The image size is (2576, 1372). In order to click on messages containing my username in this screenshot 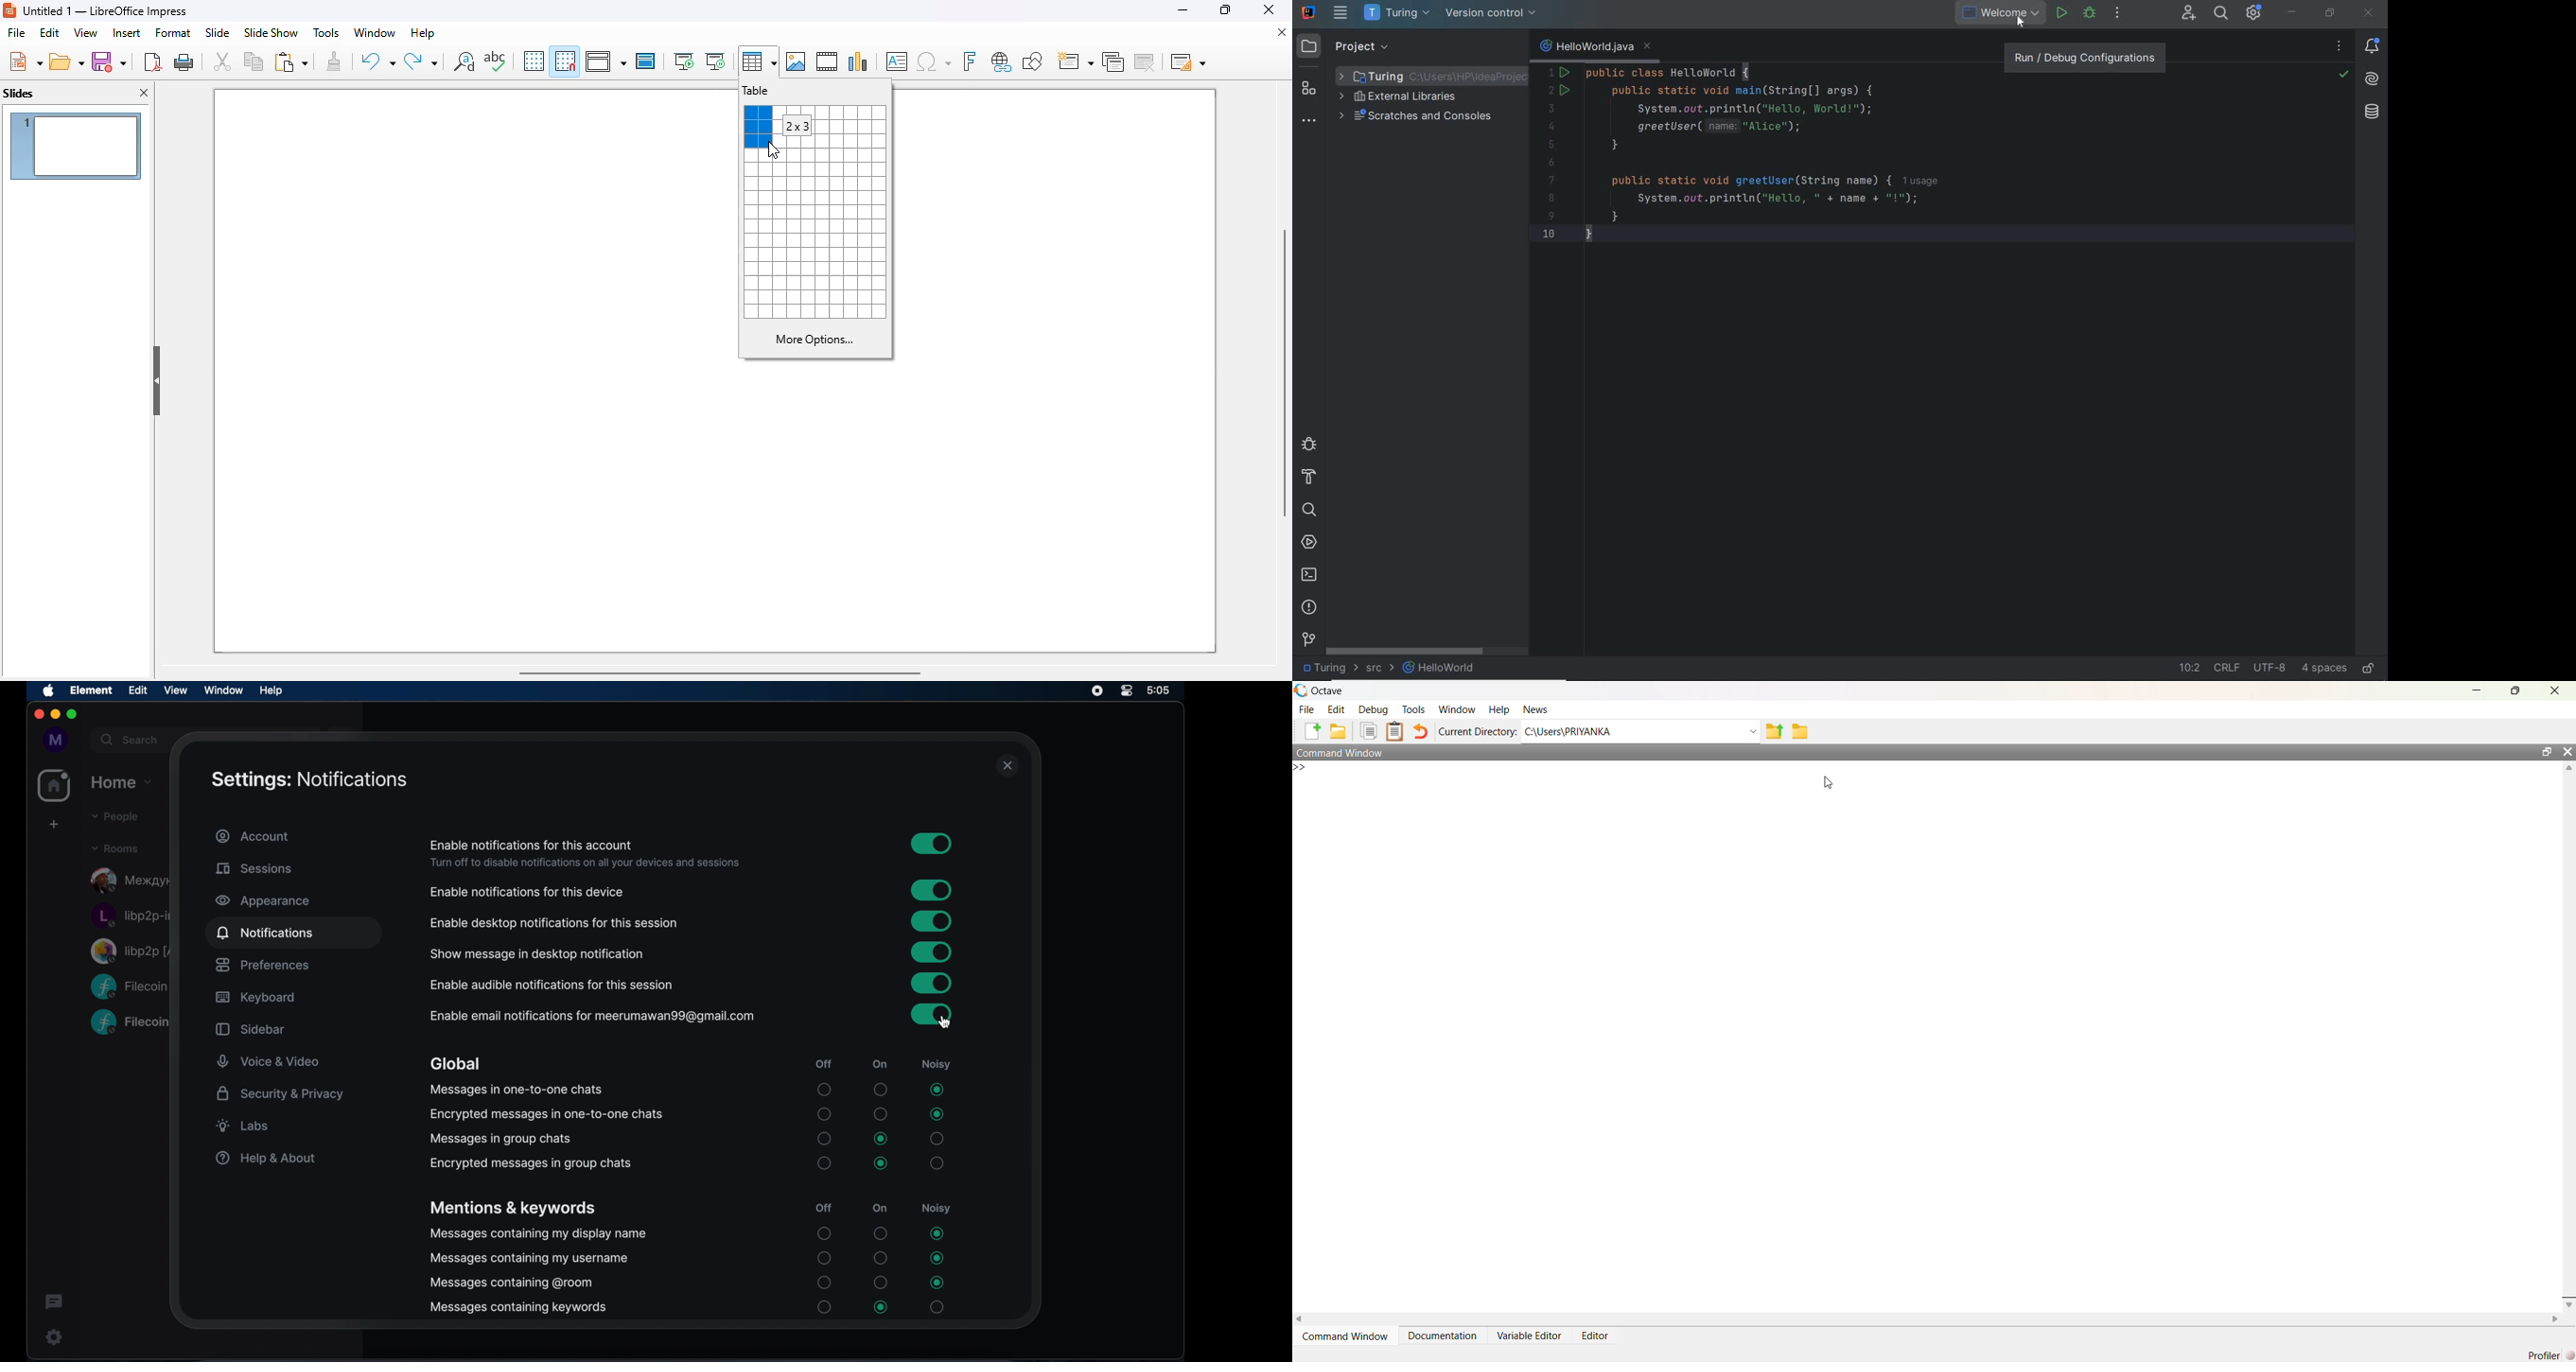, I will do `click(530, 1259)`.